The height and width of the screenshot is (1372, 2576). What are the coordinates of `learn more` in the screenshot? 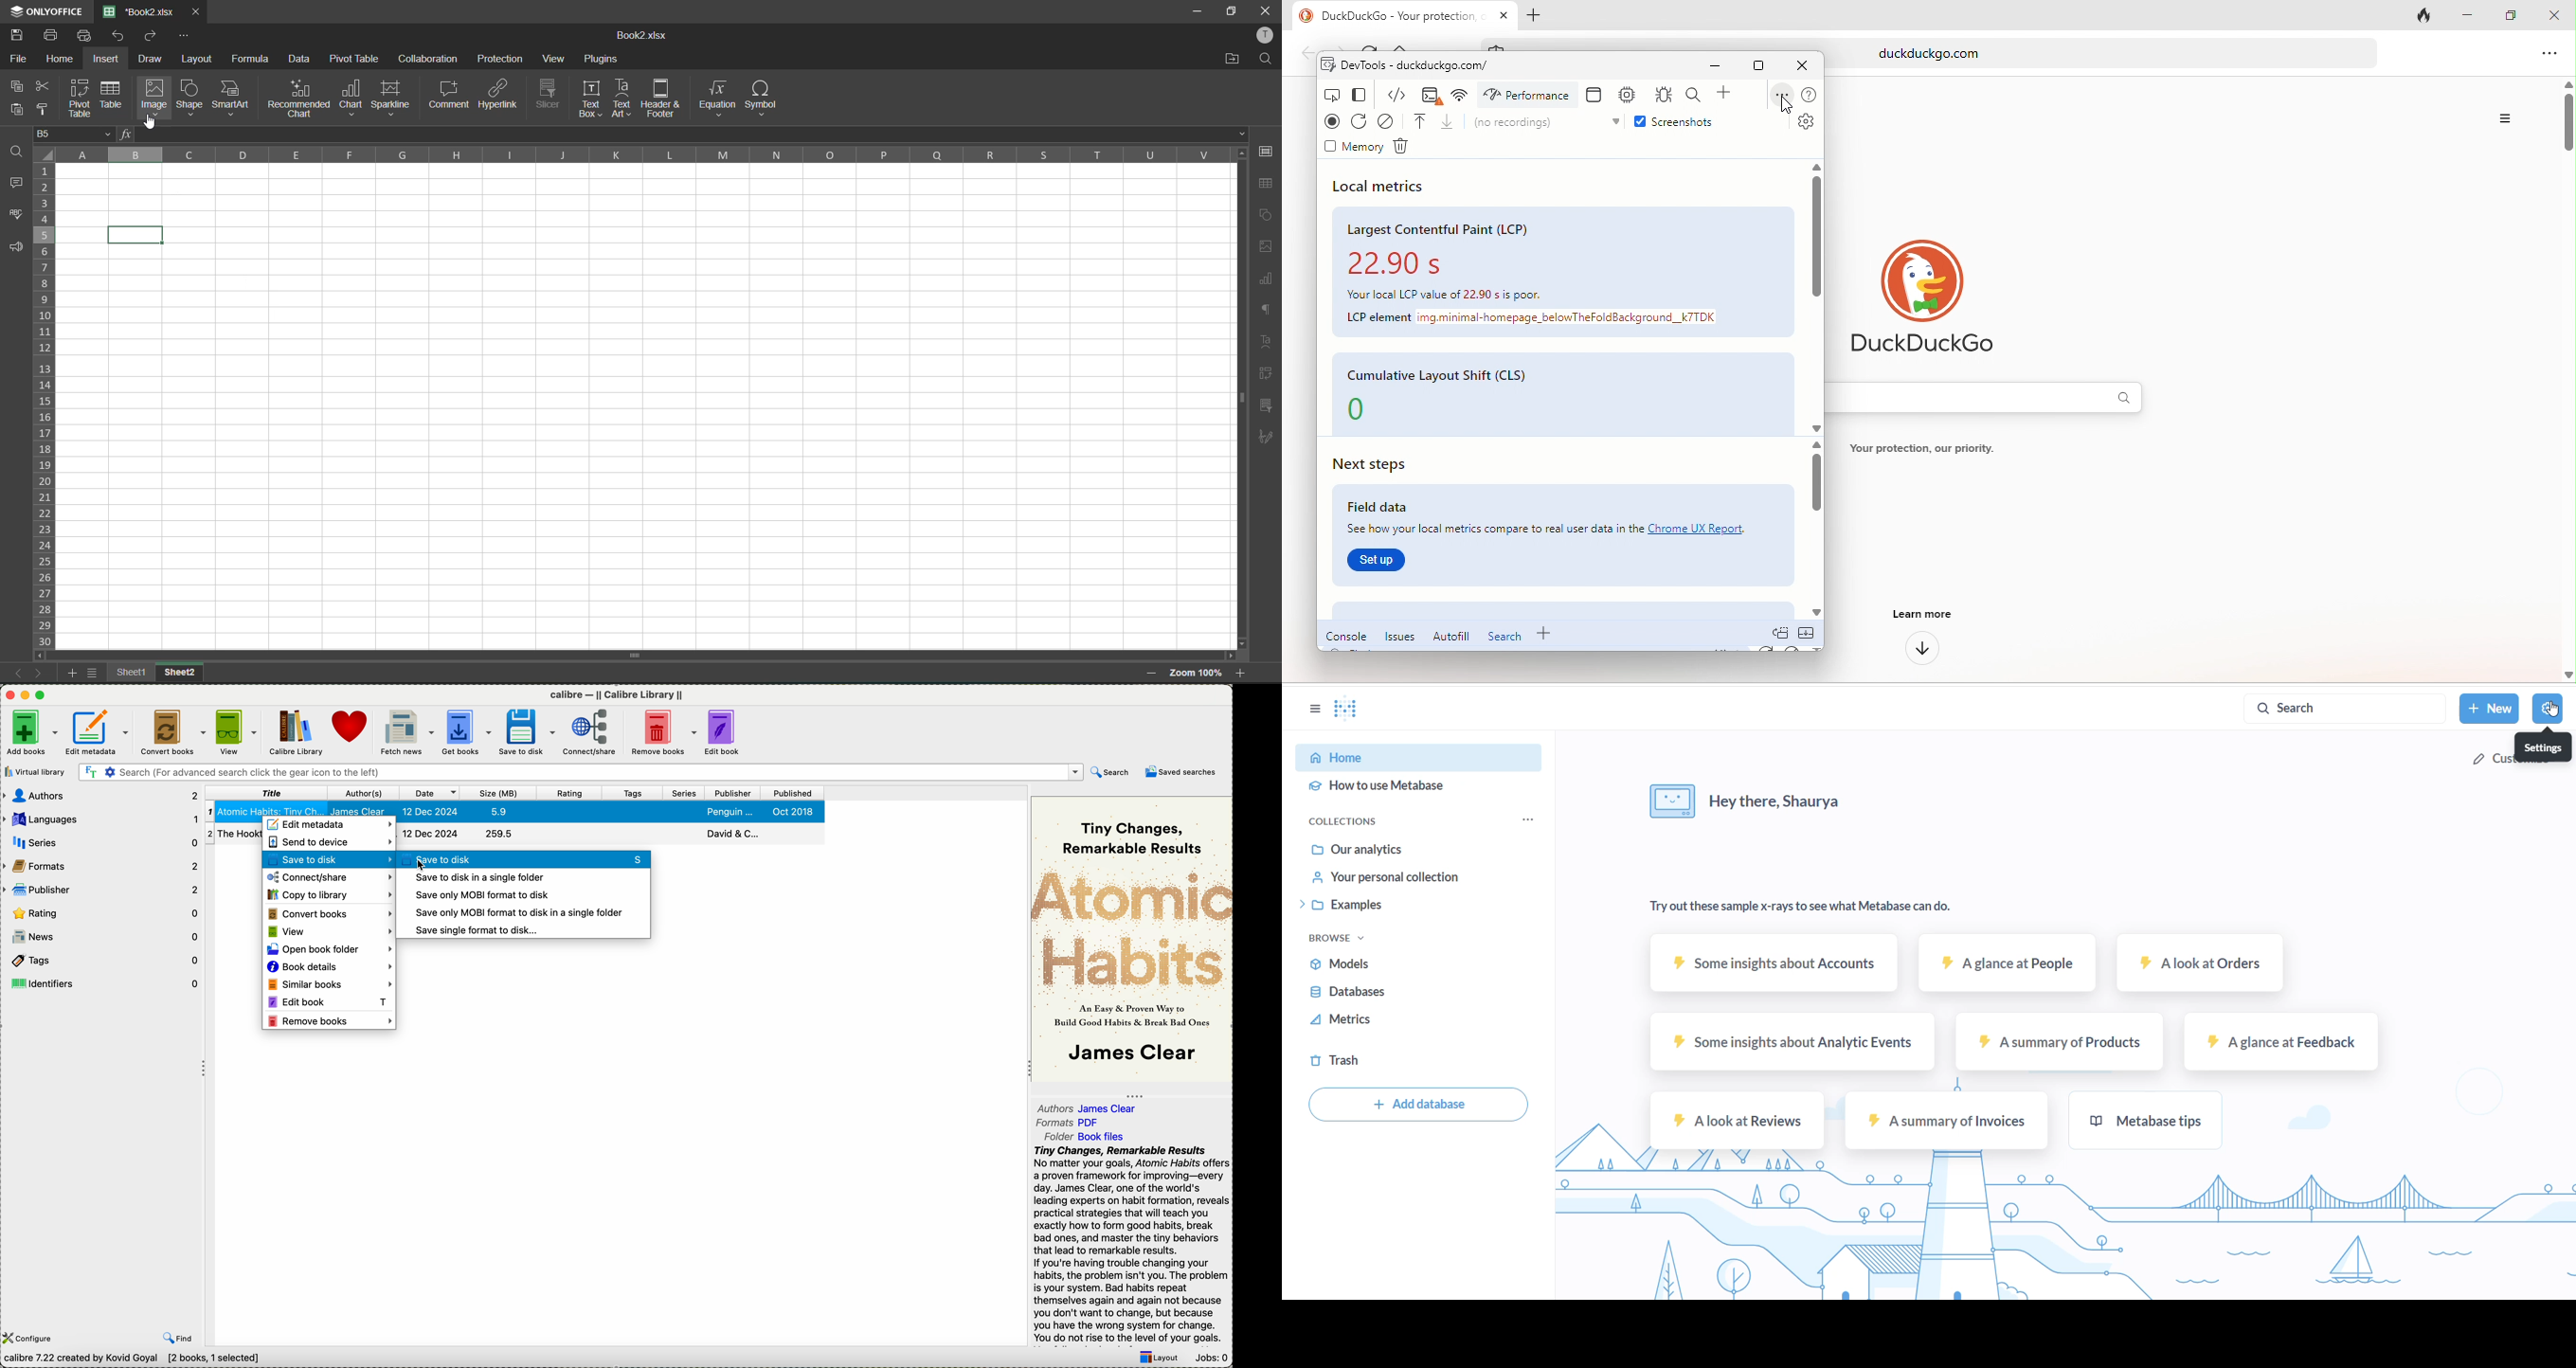 It's located at (1919, 617).